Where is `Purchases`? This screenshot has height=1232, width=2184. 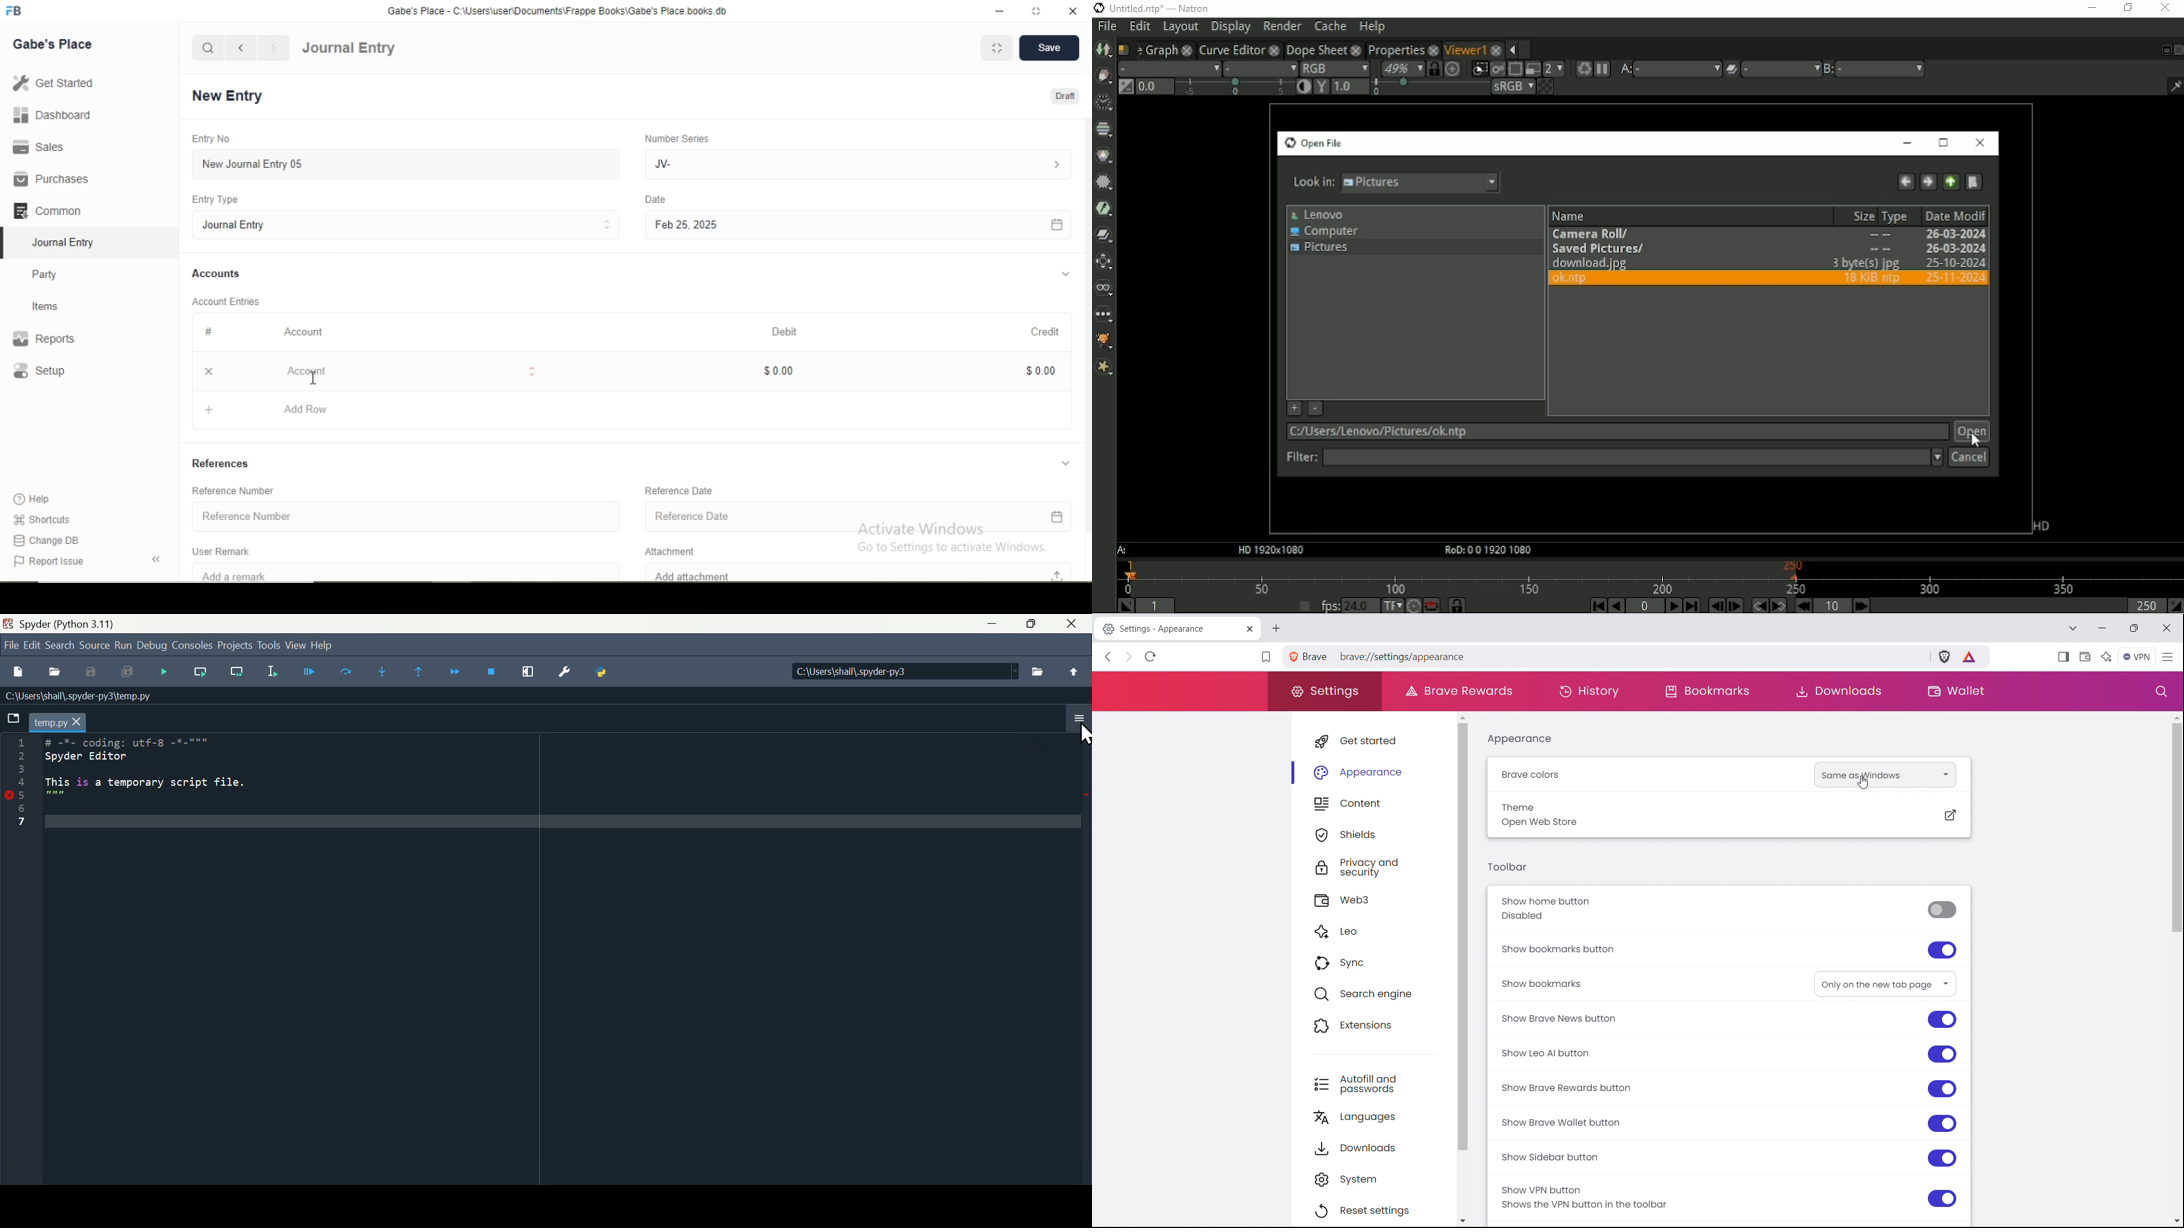
Purchases is located at coordinates (51, 179).